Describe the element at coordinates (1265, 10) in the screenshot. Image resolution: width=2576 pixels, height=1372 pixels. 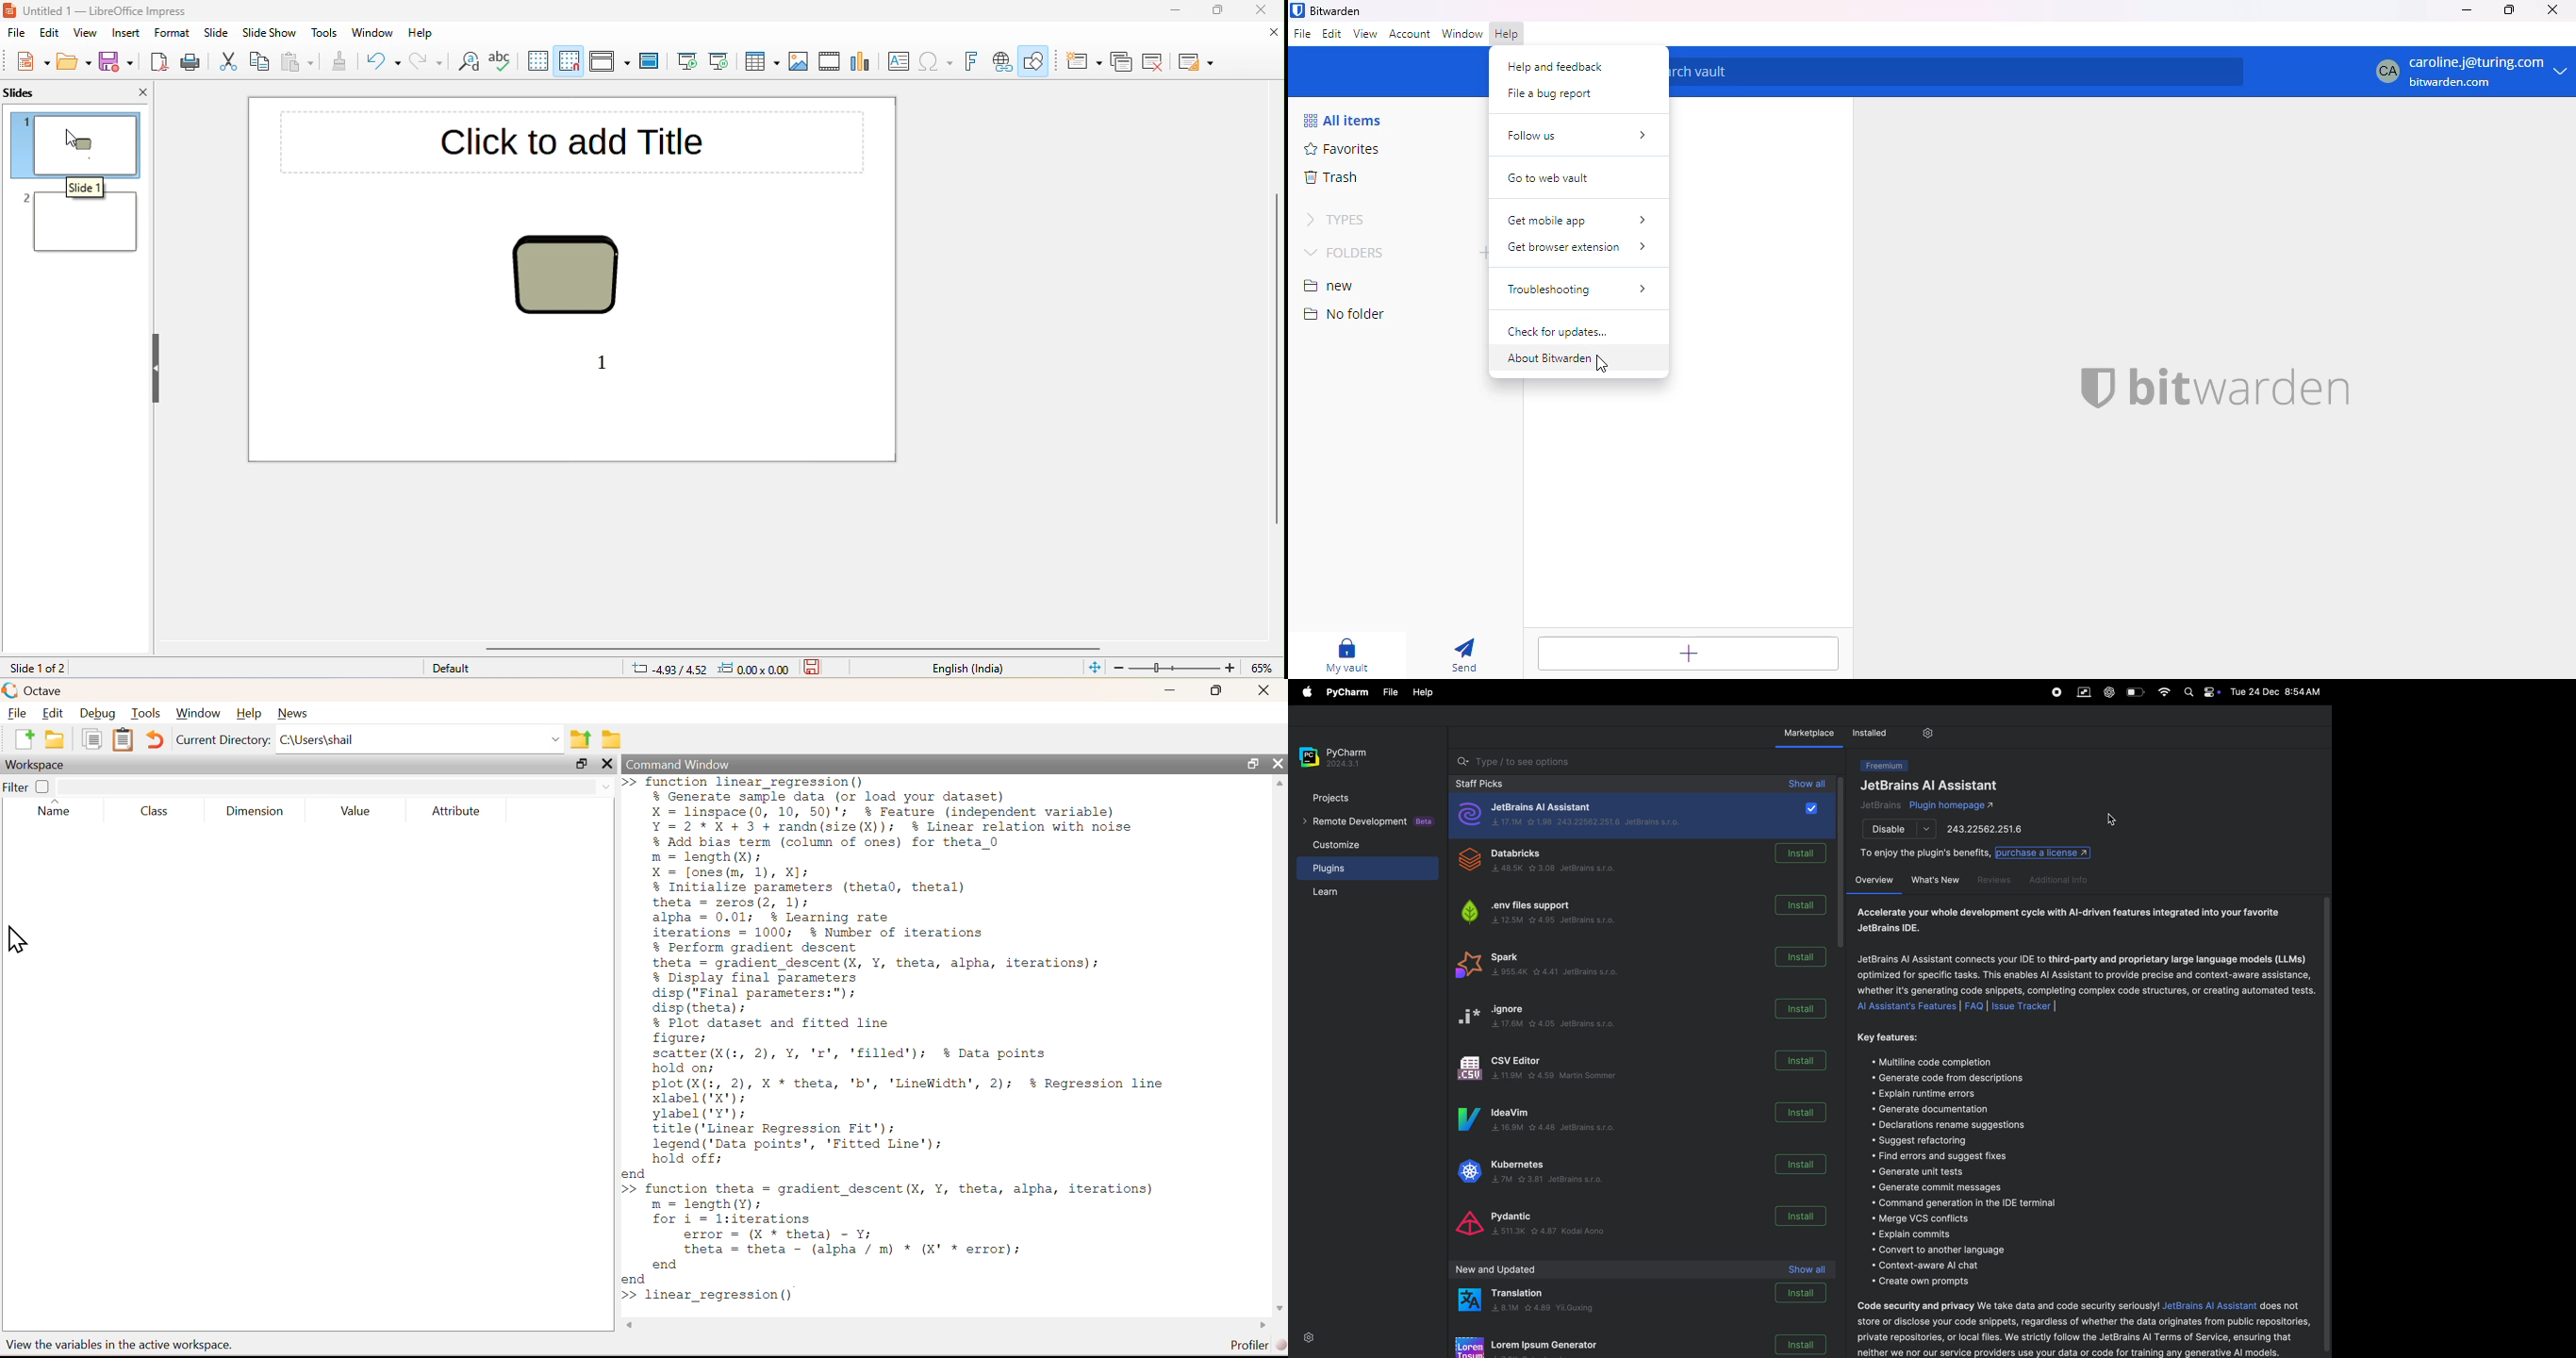
I see `close` at that location.